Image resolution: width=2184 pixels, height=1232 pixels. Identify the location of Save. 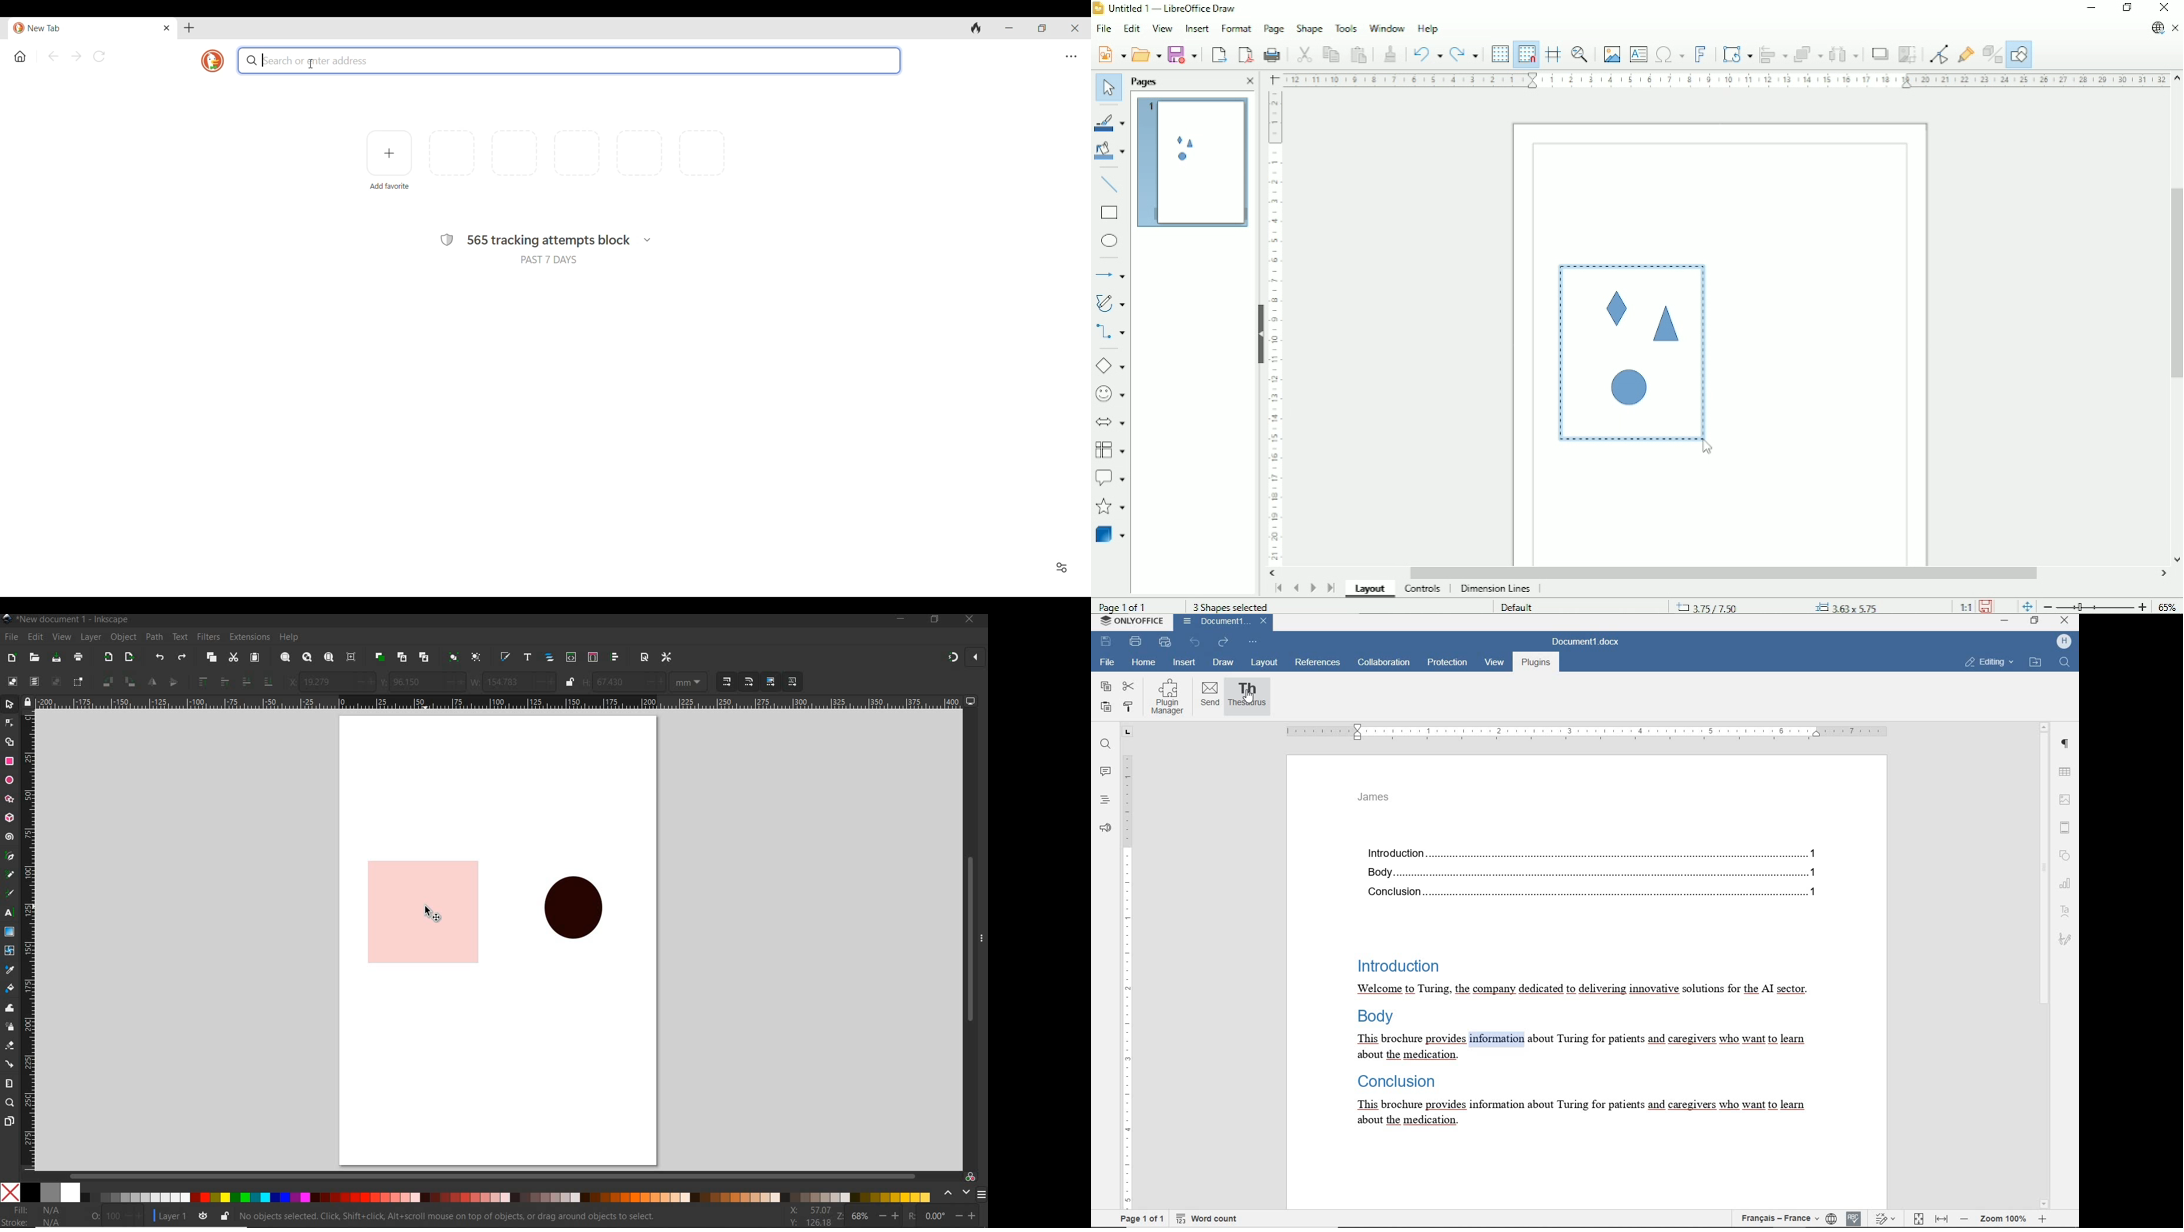
(1987, 606).